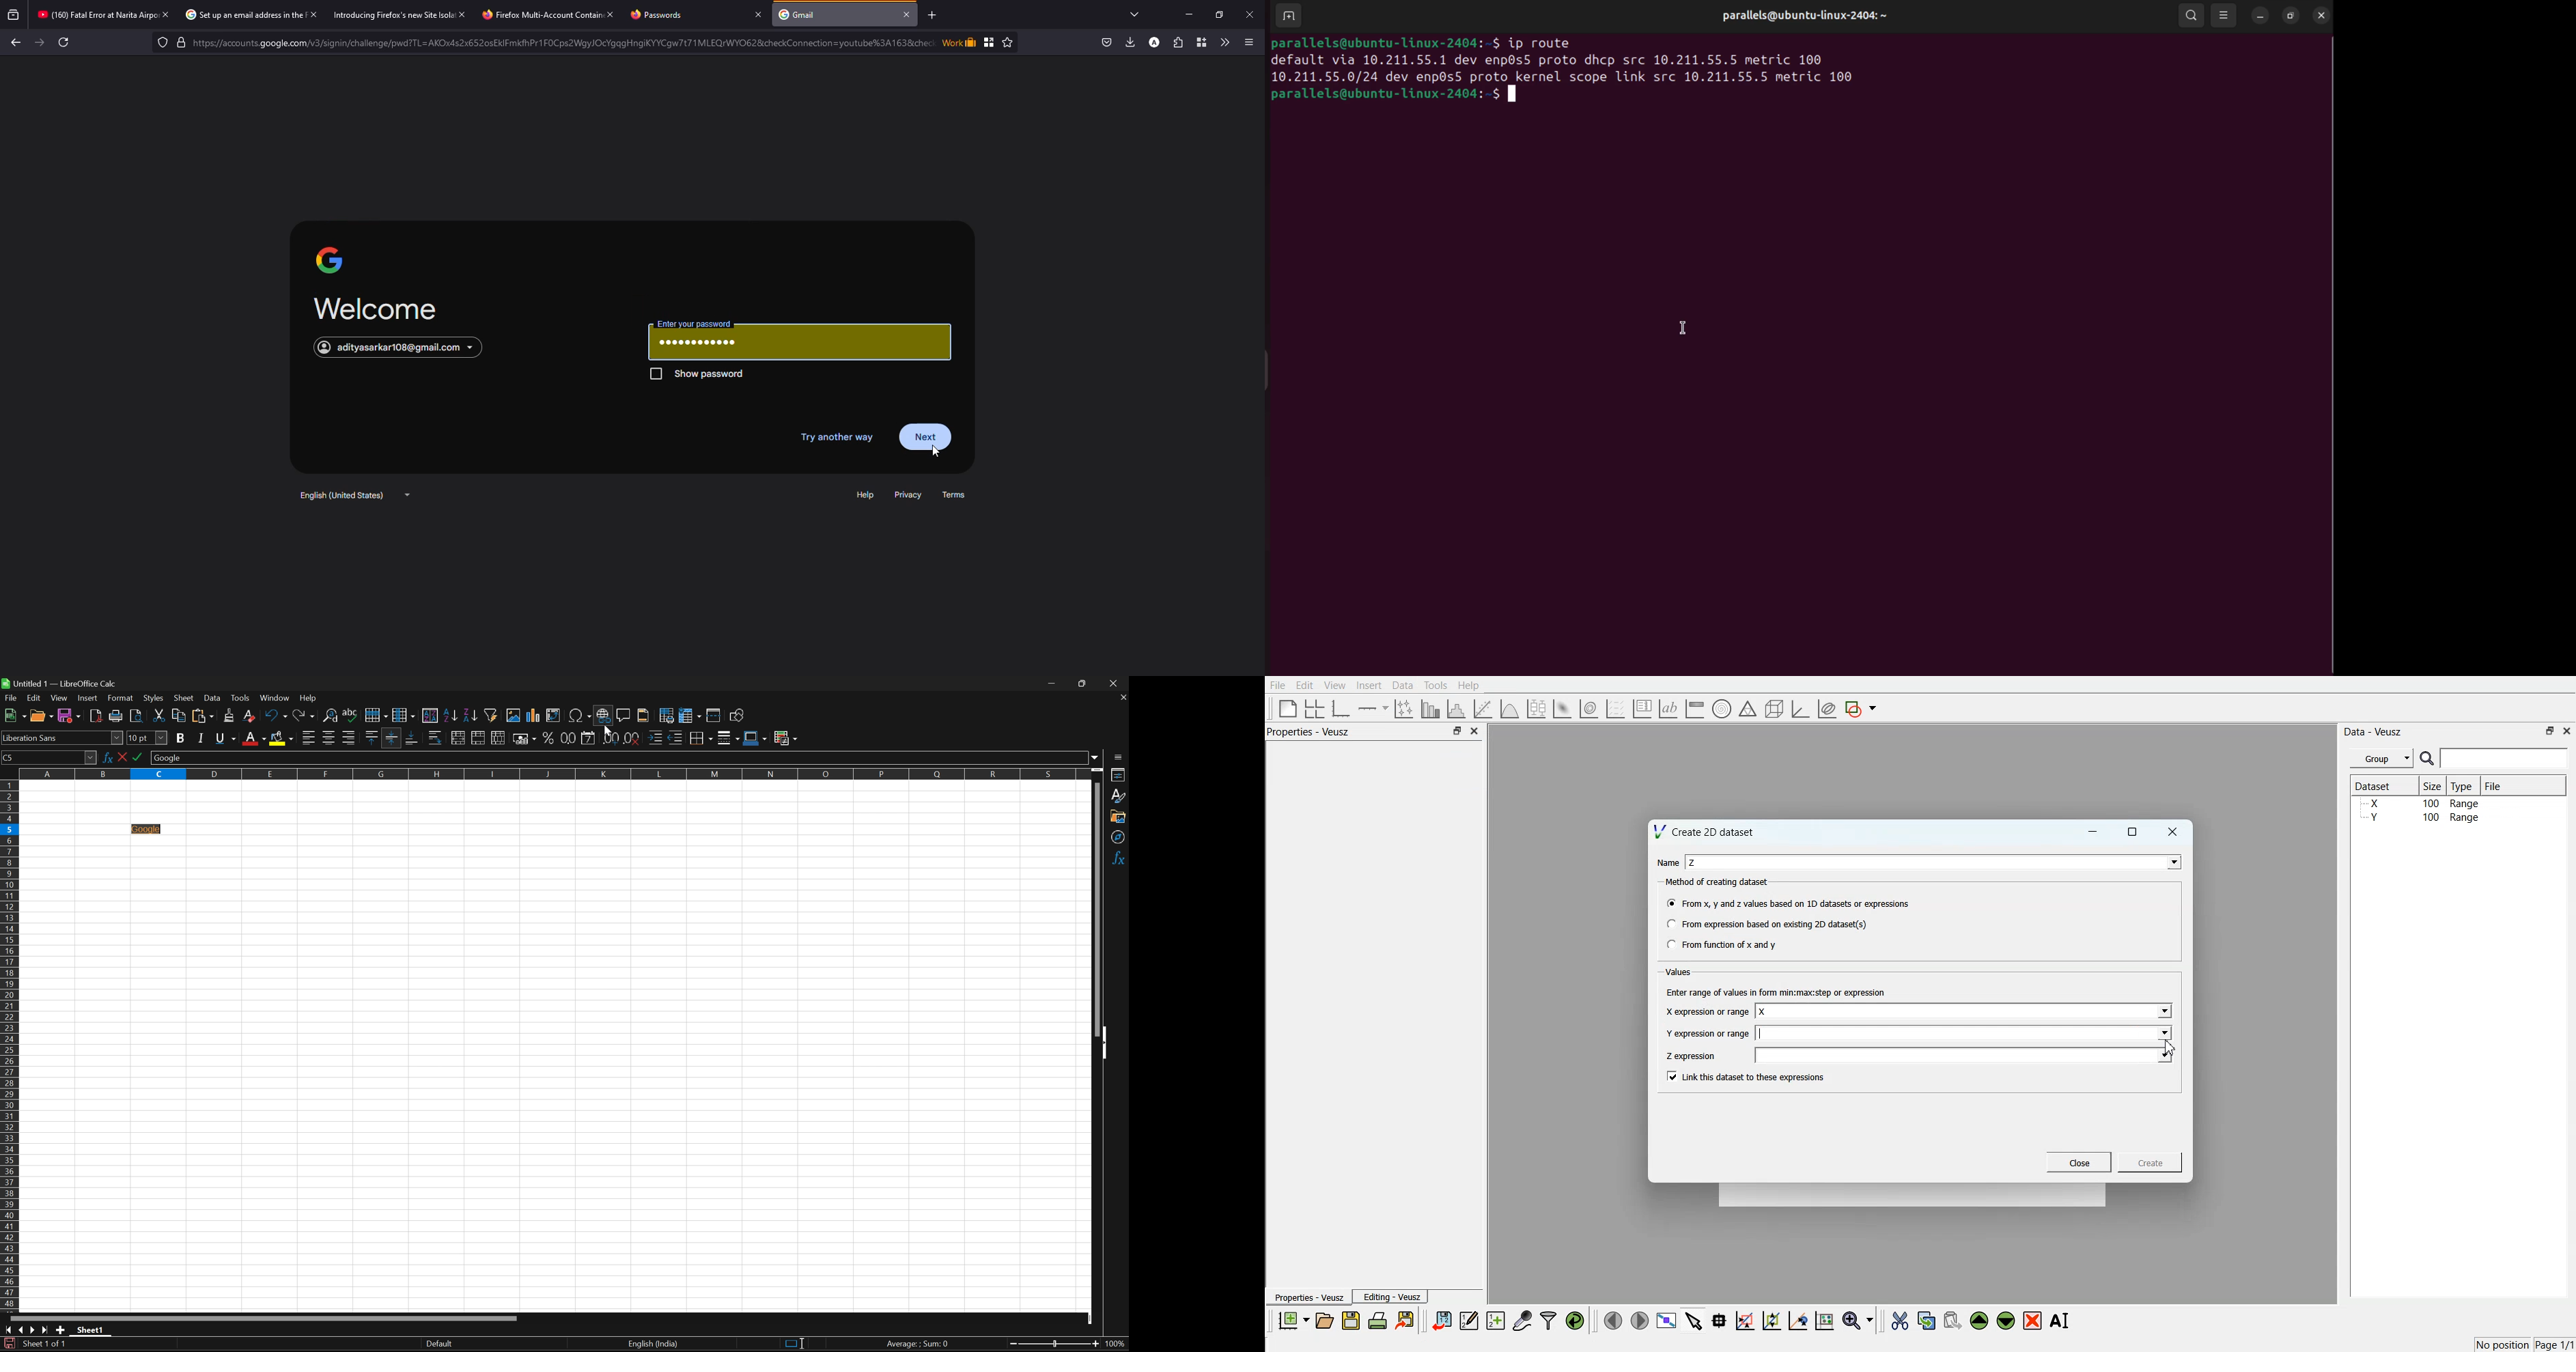  Describe the element at coordinates (405, 713) in the screenshot. I see `Column` at that location.